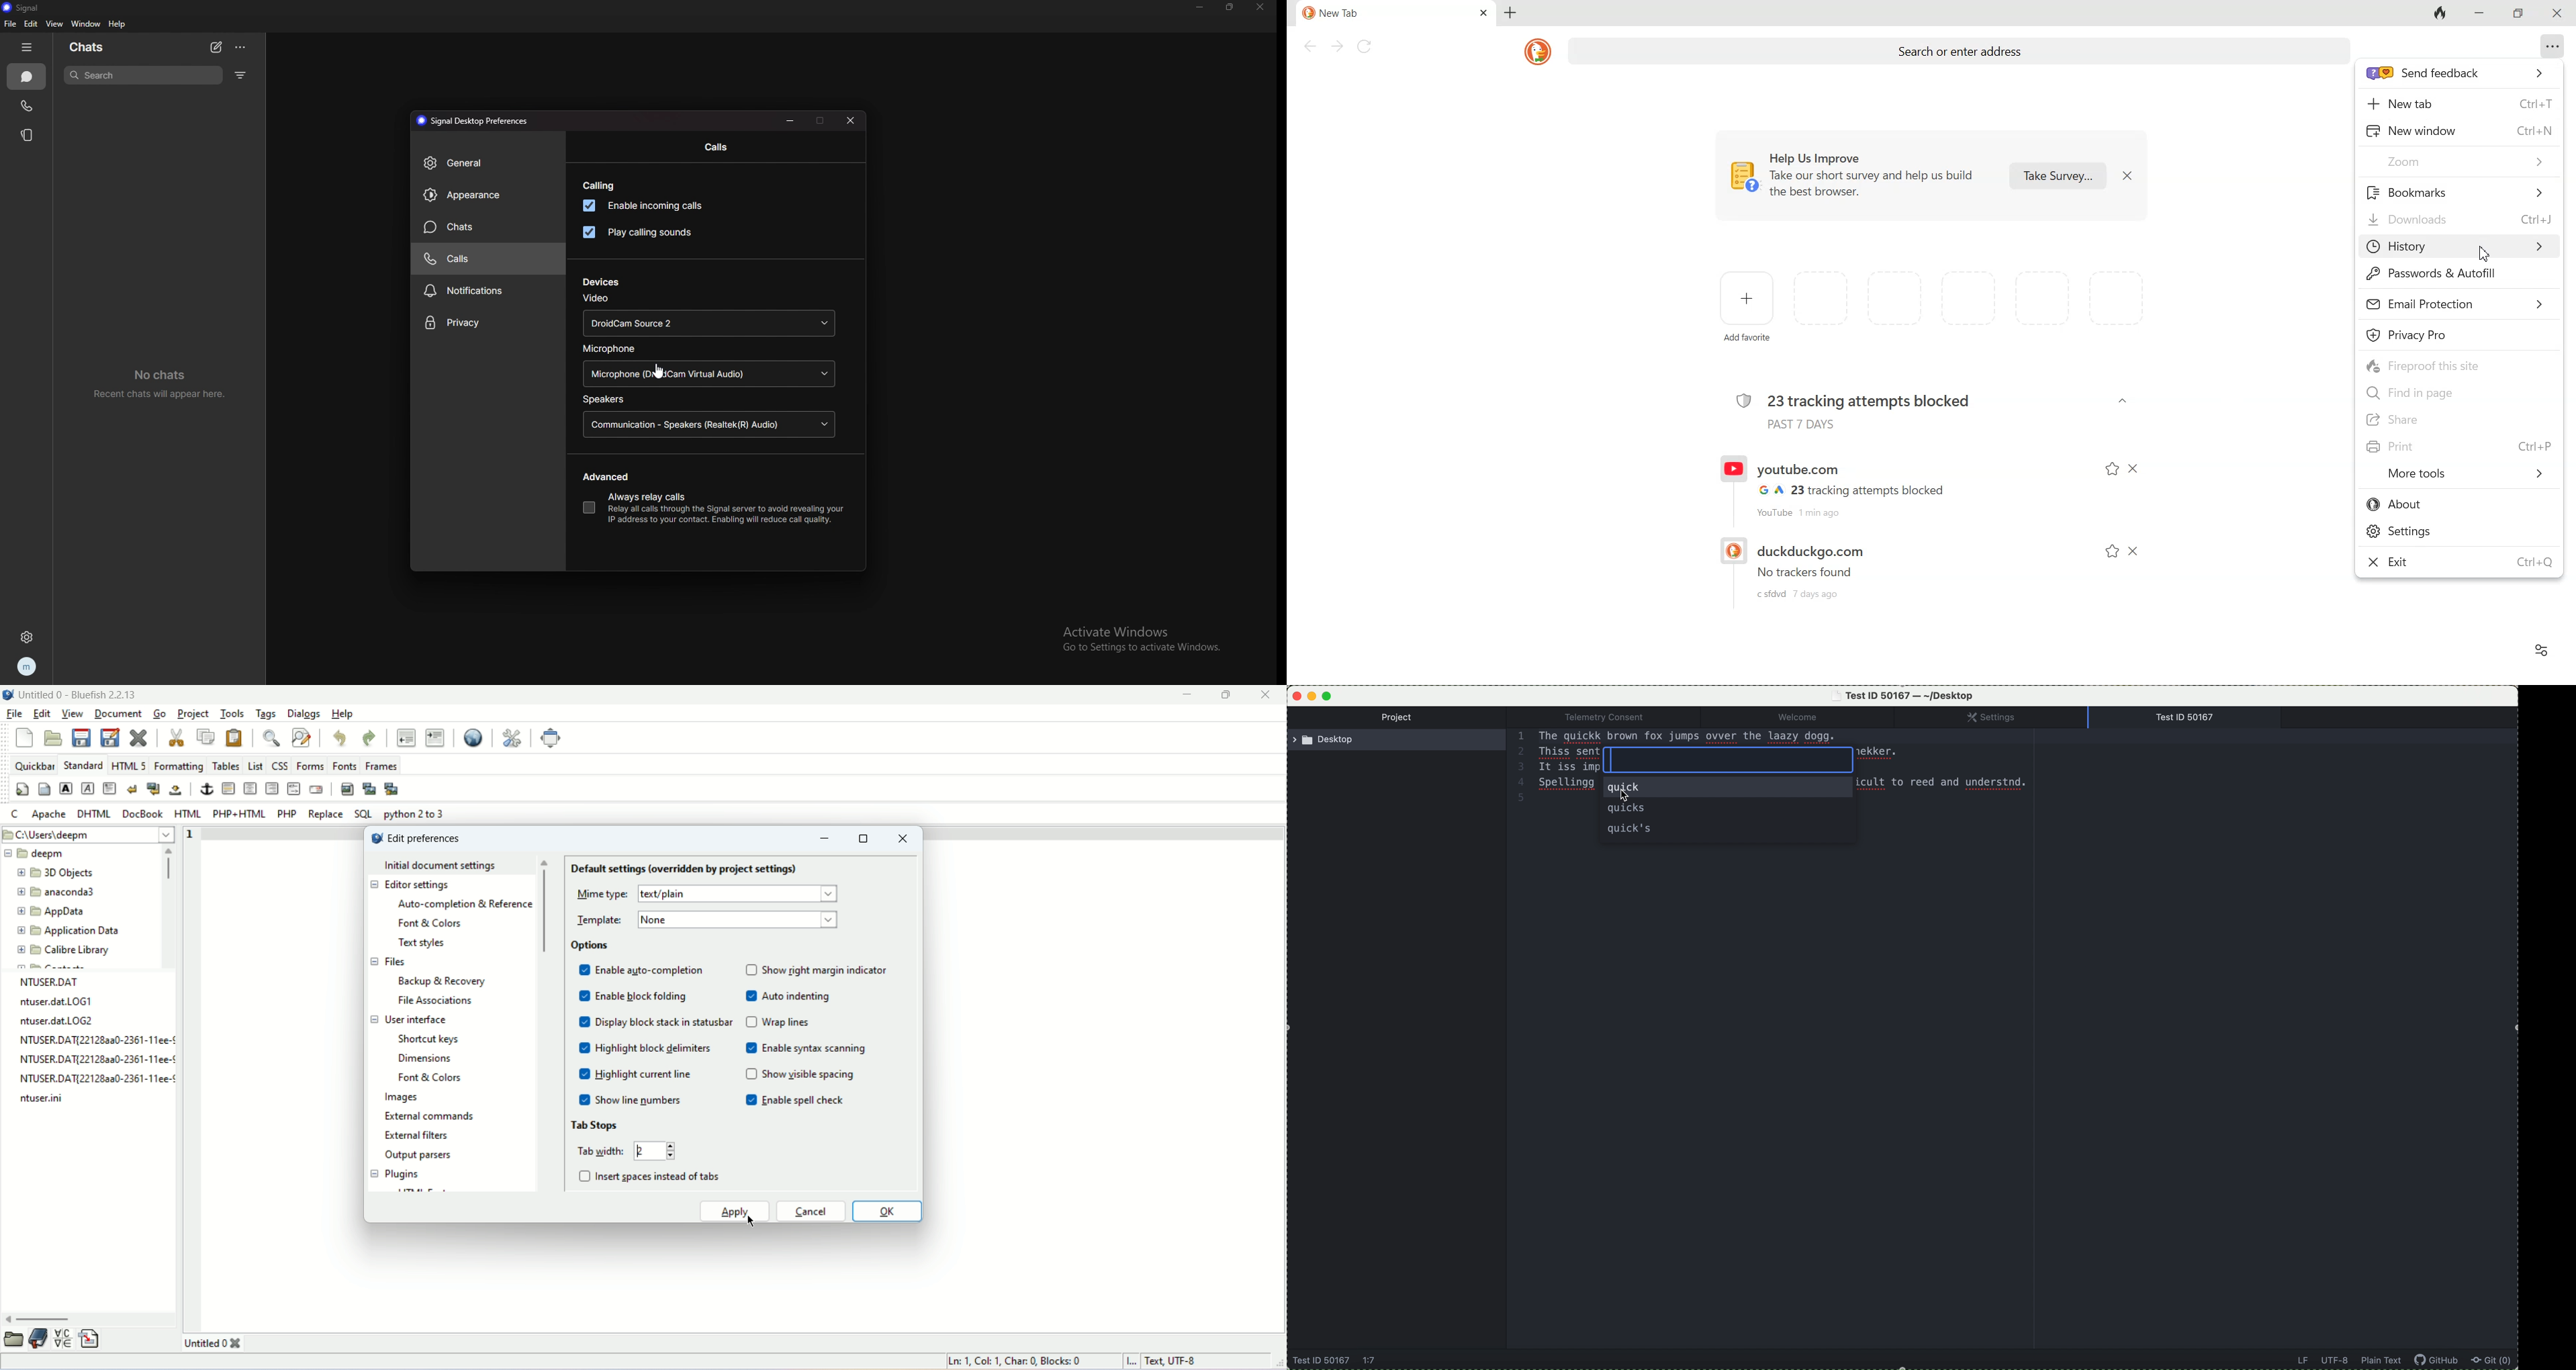  Describe the element at coordinates (9, 24) in the screenshot. I see `file` at that location.